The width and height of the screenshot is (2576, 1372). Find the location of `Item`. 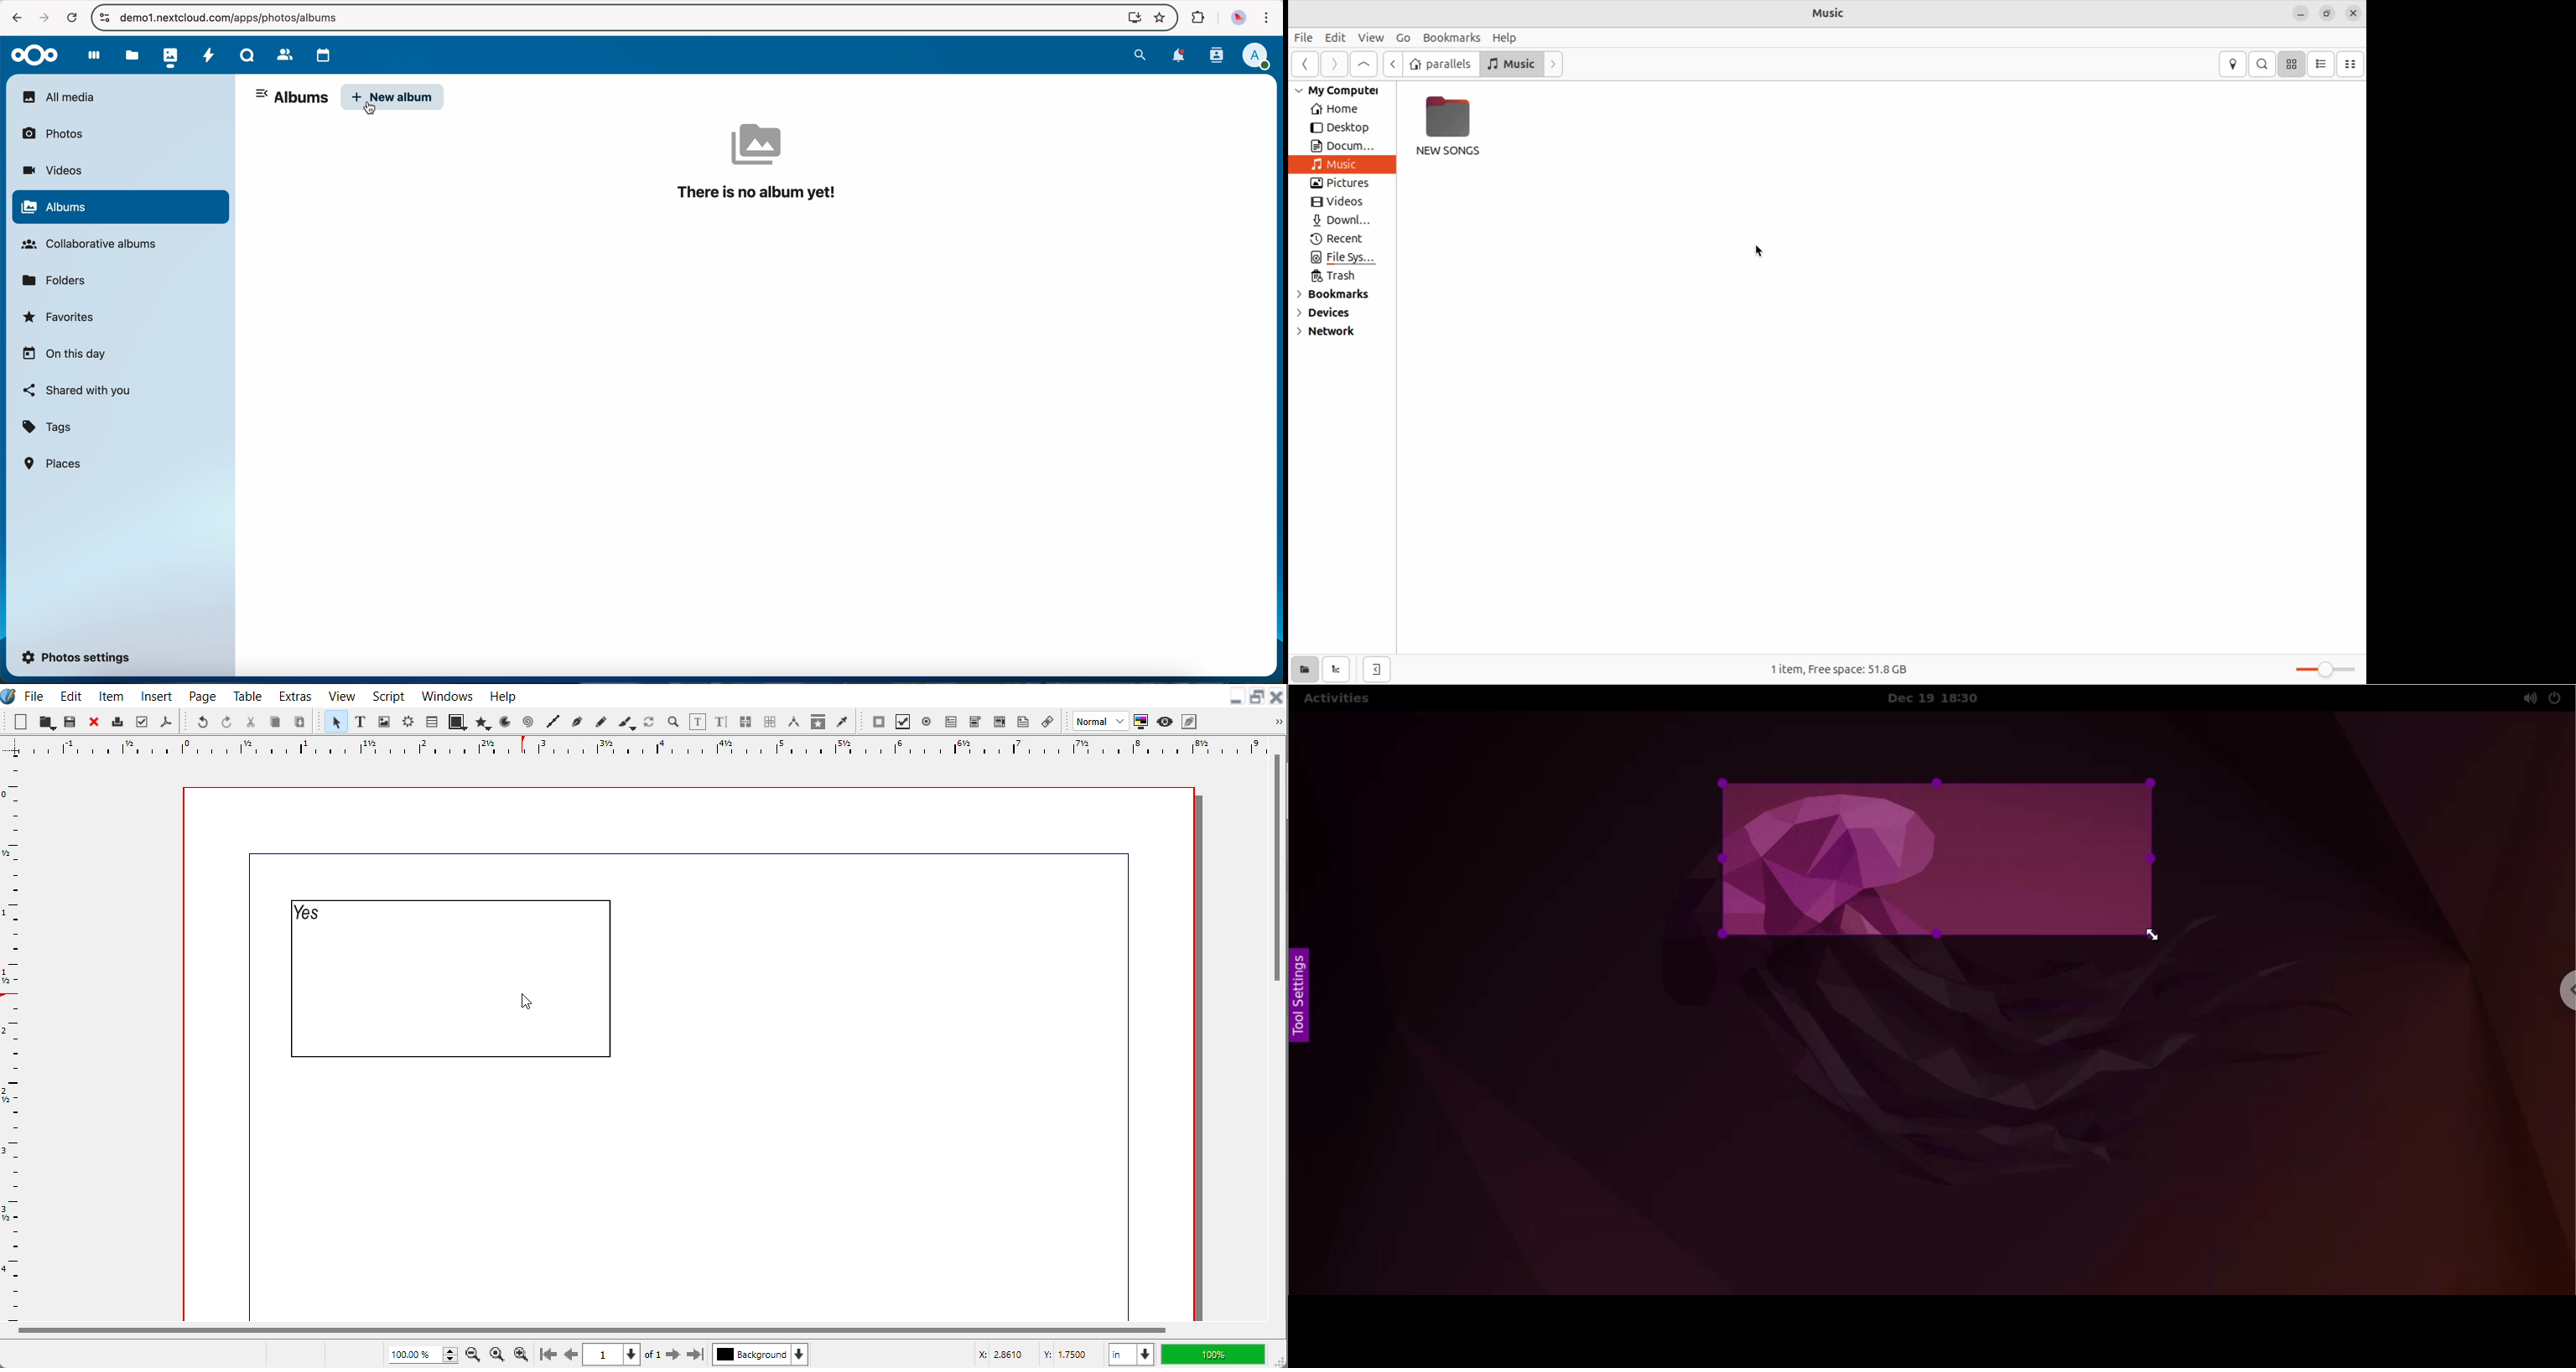

Item is located at coordinates (112, 696).